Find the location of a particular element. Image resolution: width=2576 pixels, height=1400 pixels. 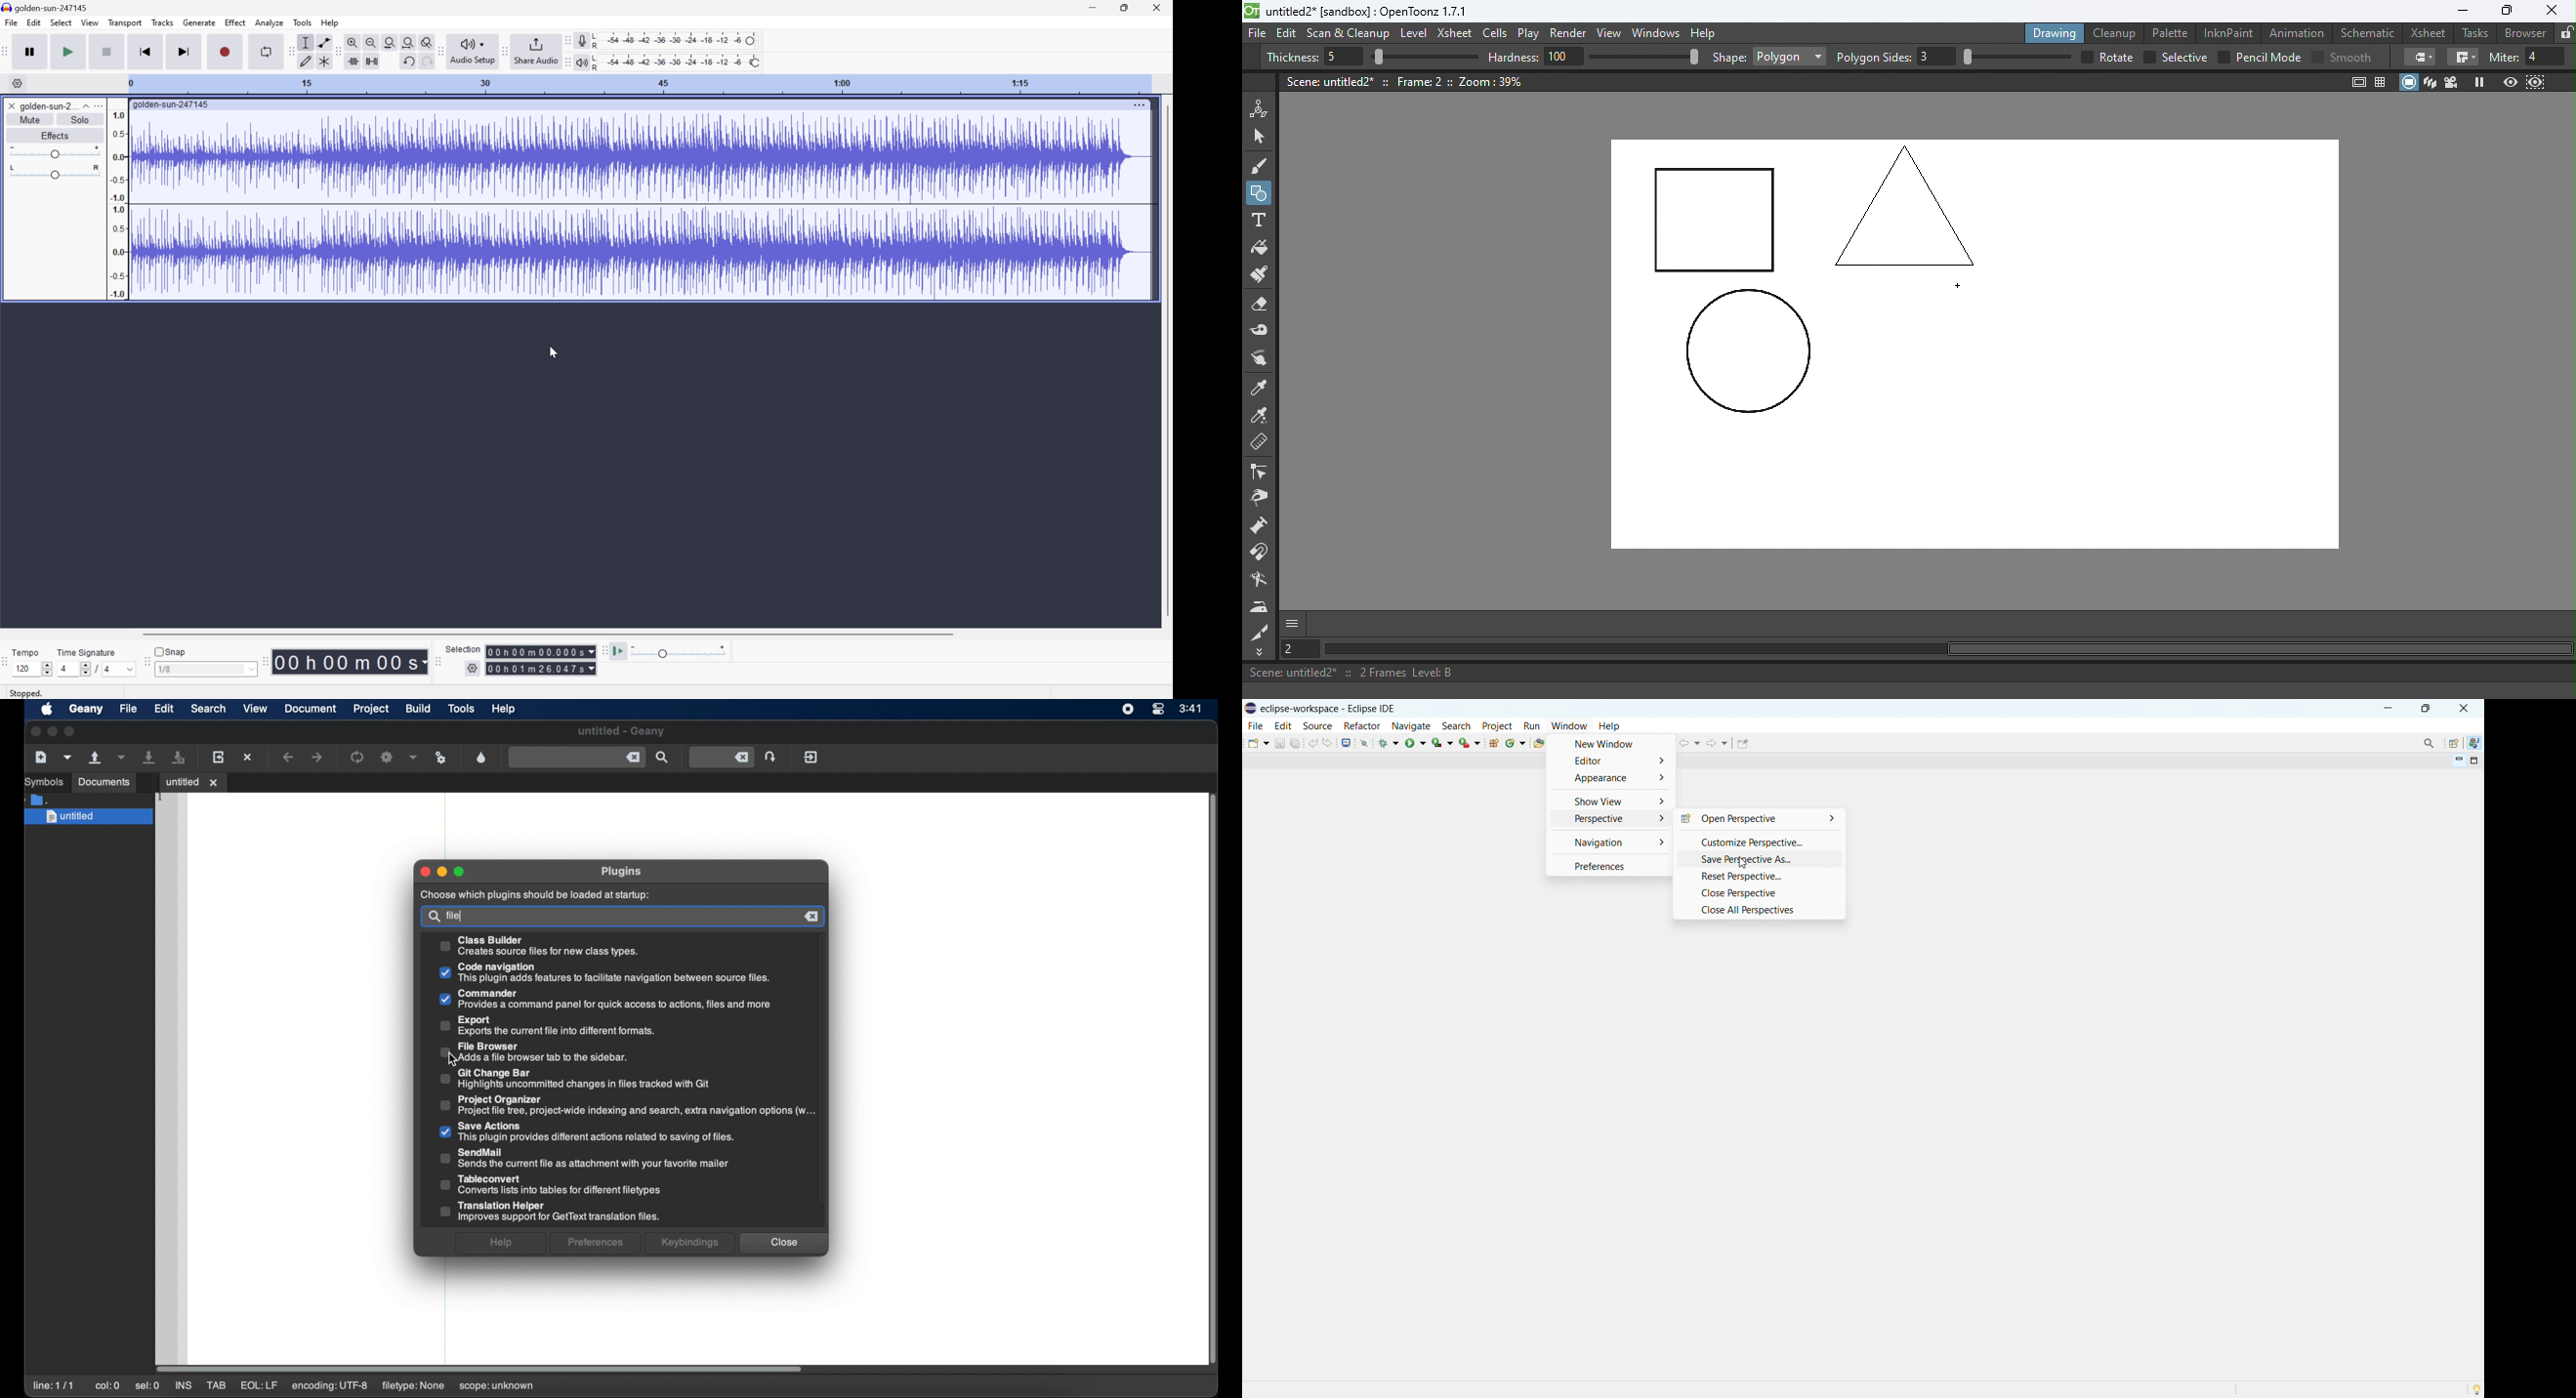

Zoom out is located at coordinates (371, 42).